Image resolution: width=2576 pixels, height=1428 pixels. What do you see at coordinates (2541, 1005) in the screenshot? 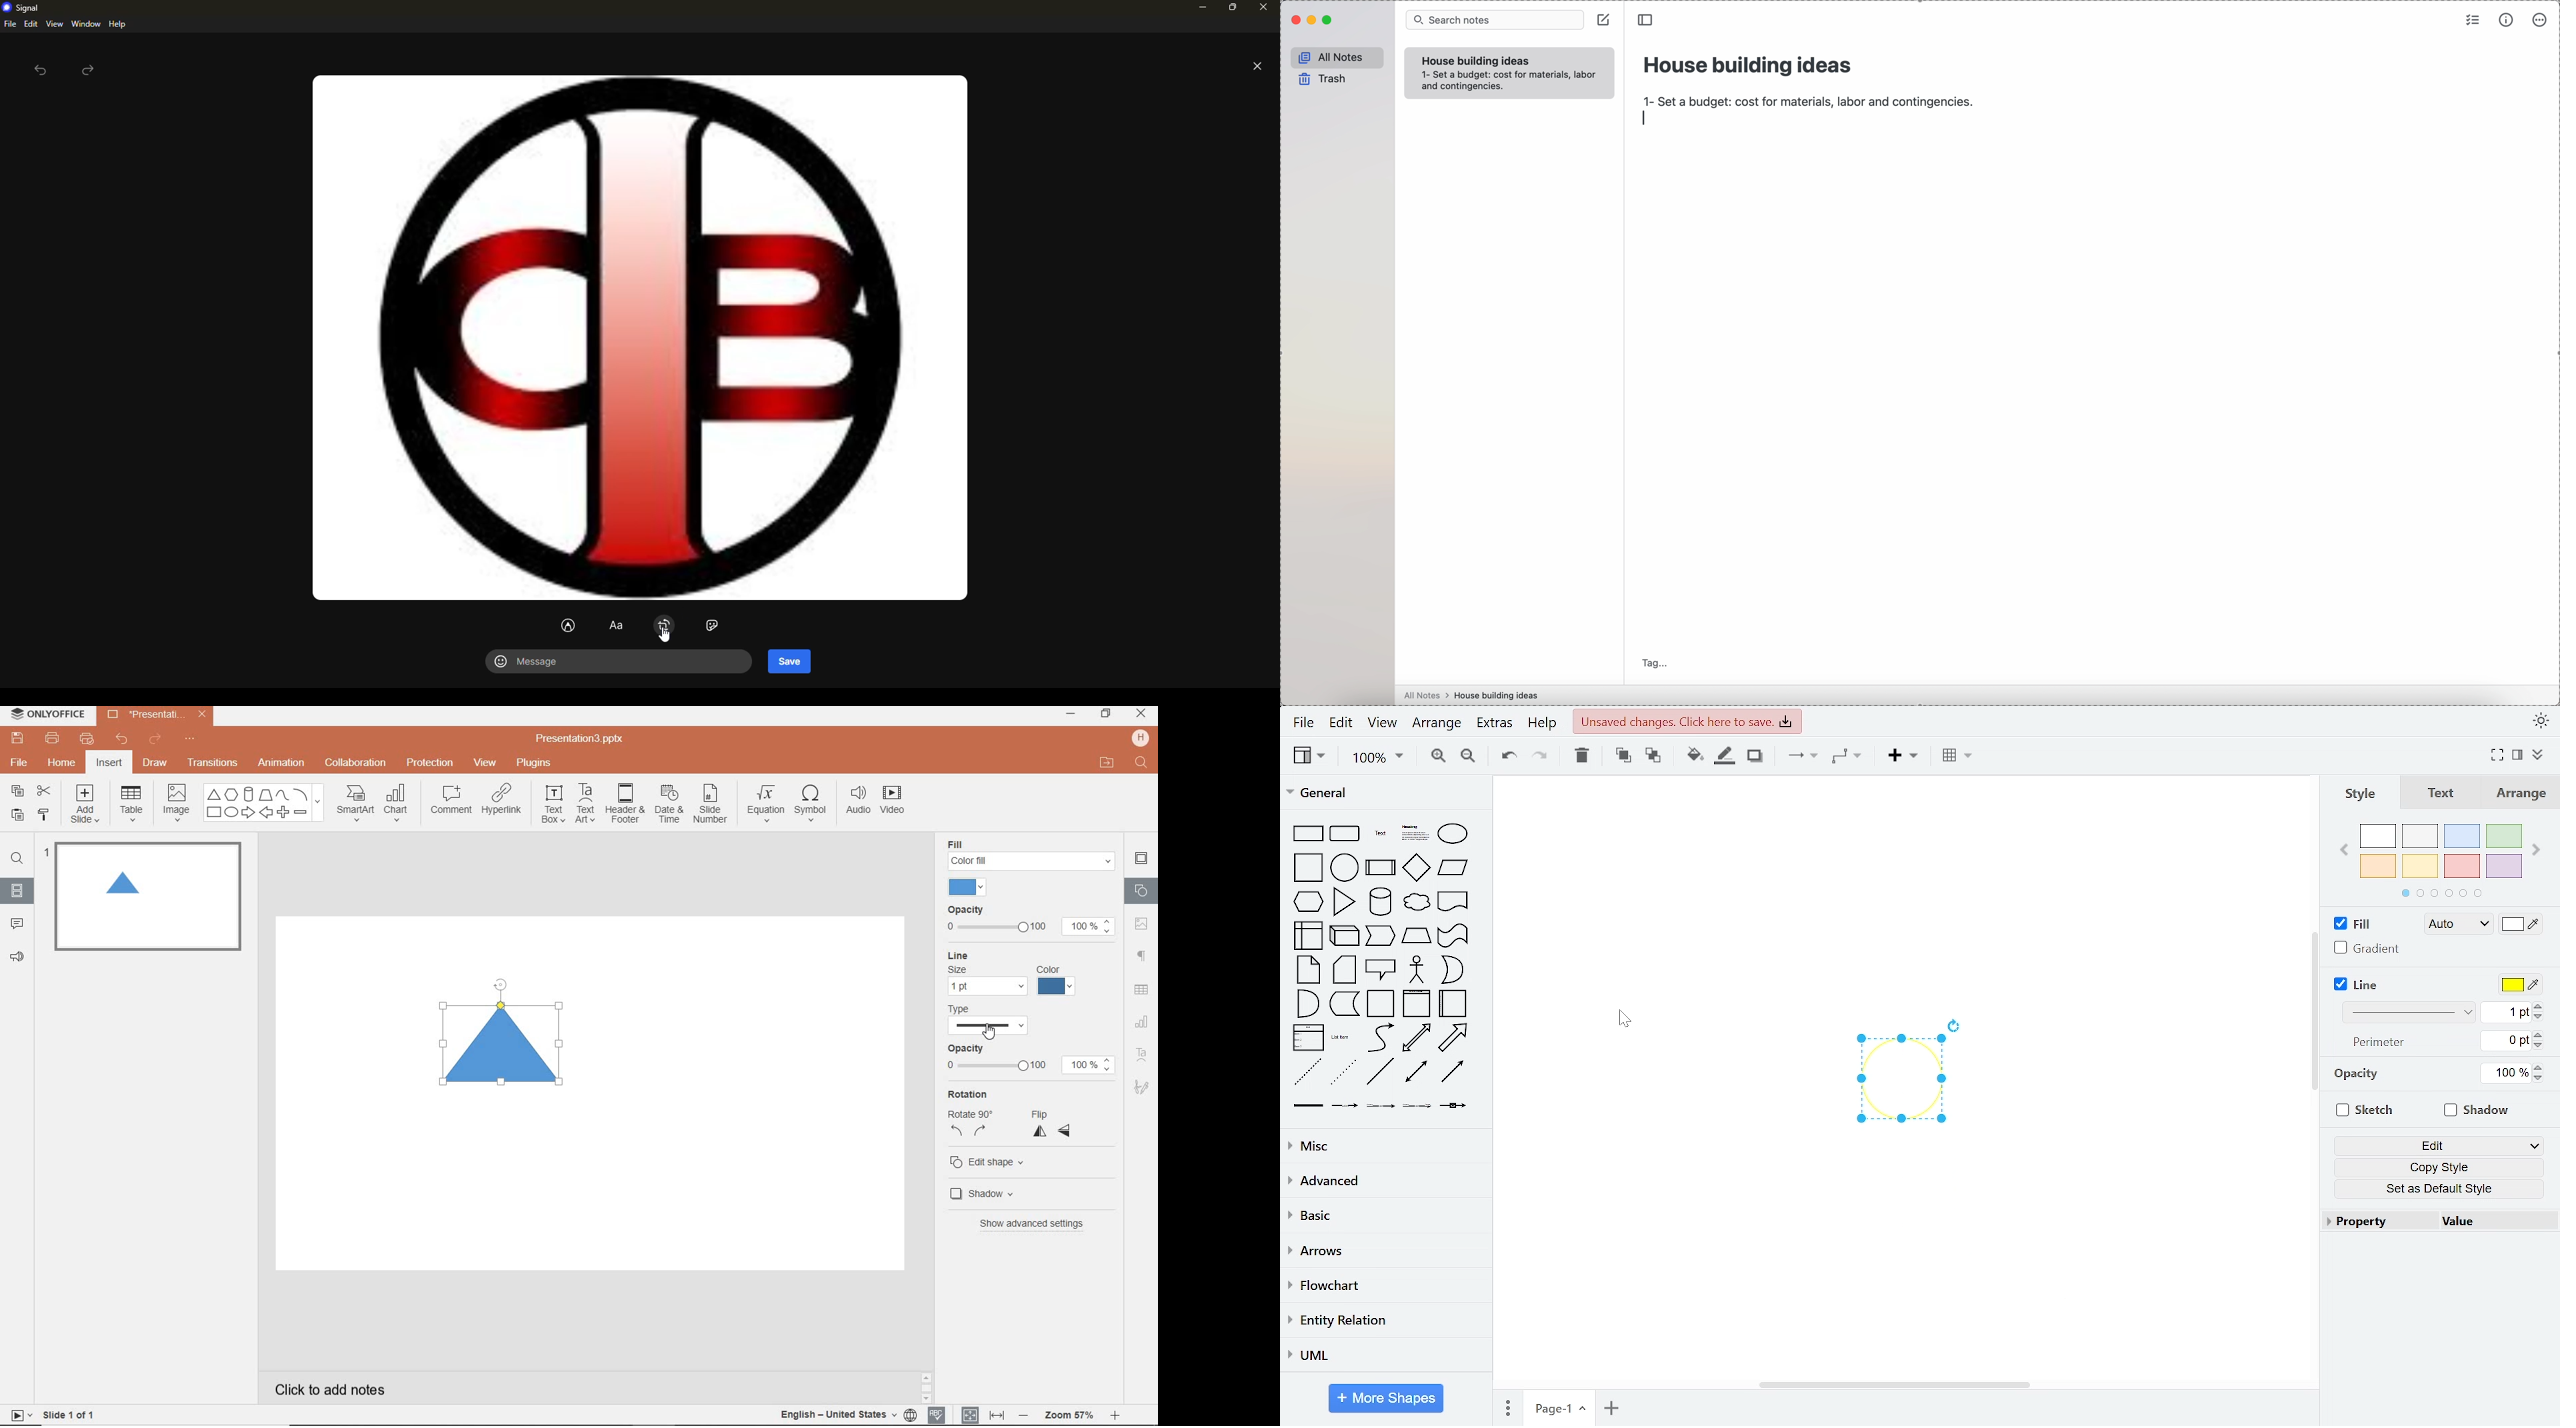
I see `increase line width` at bounding box center [2541, 1005].